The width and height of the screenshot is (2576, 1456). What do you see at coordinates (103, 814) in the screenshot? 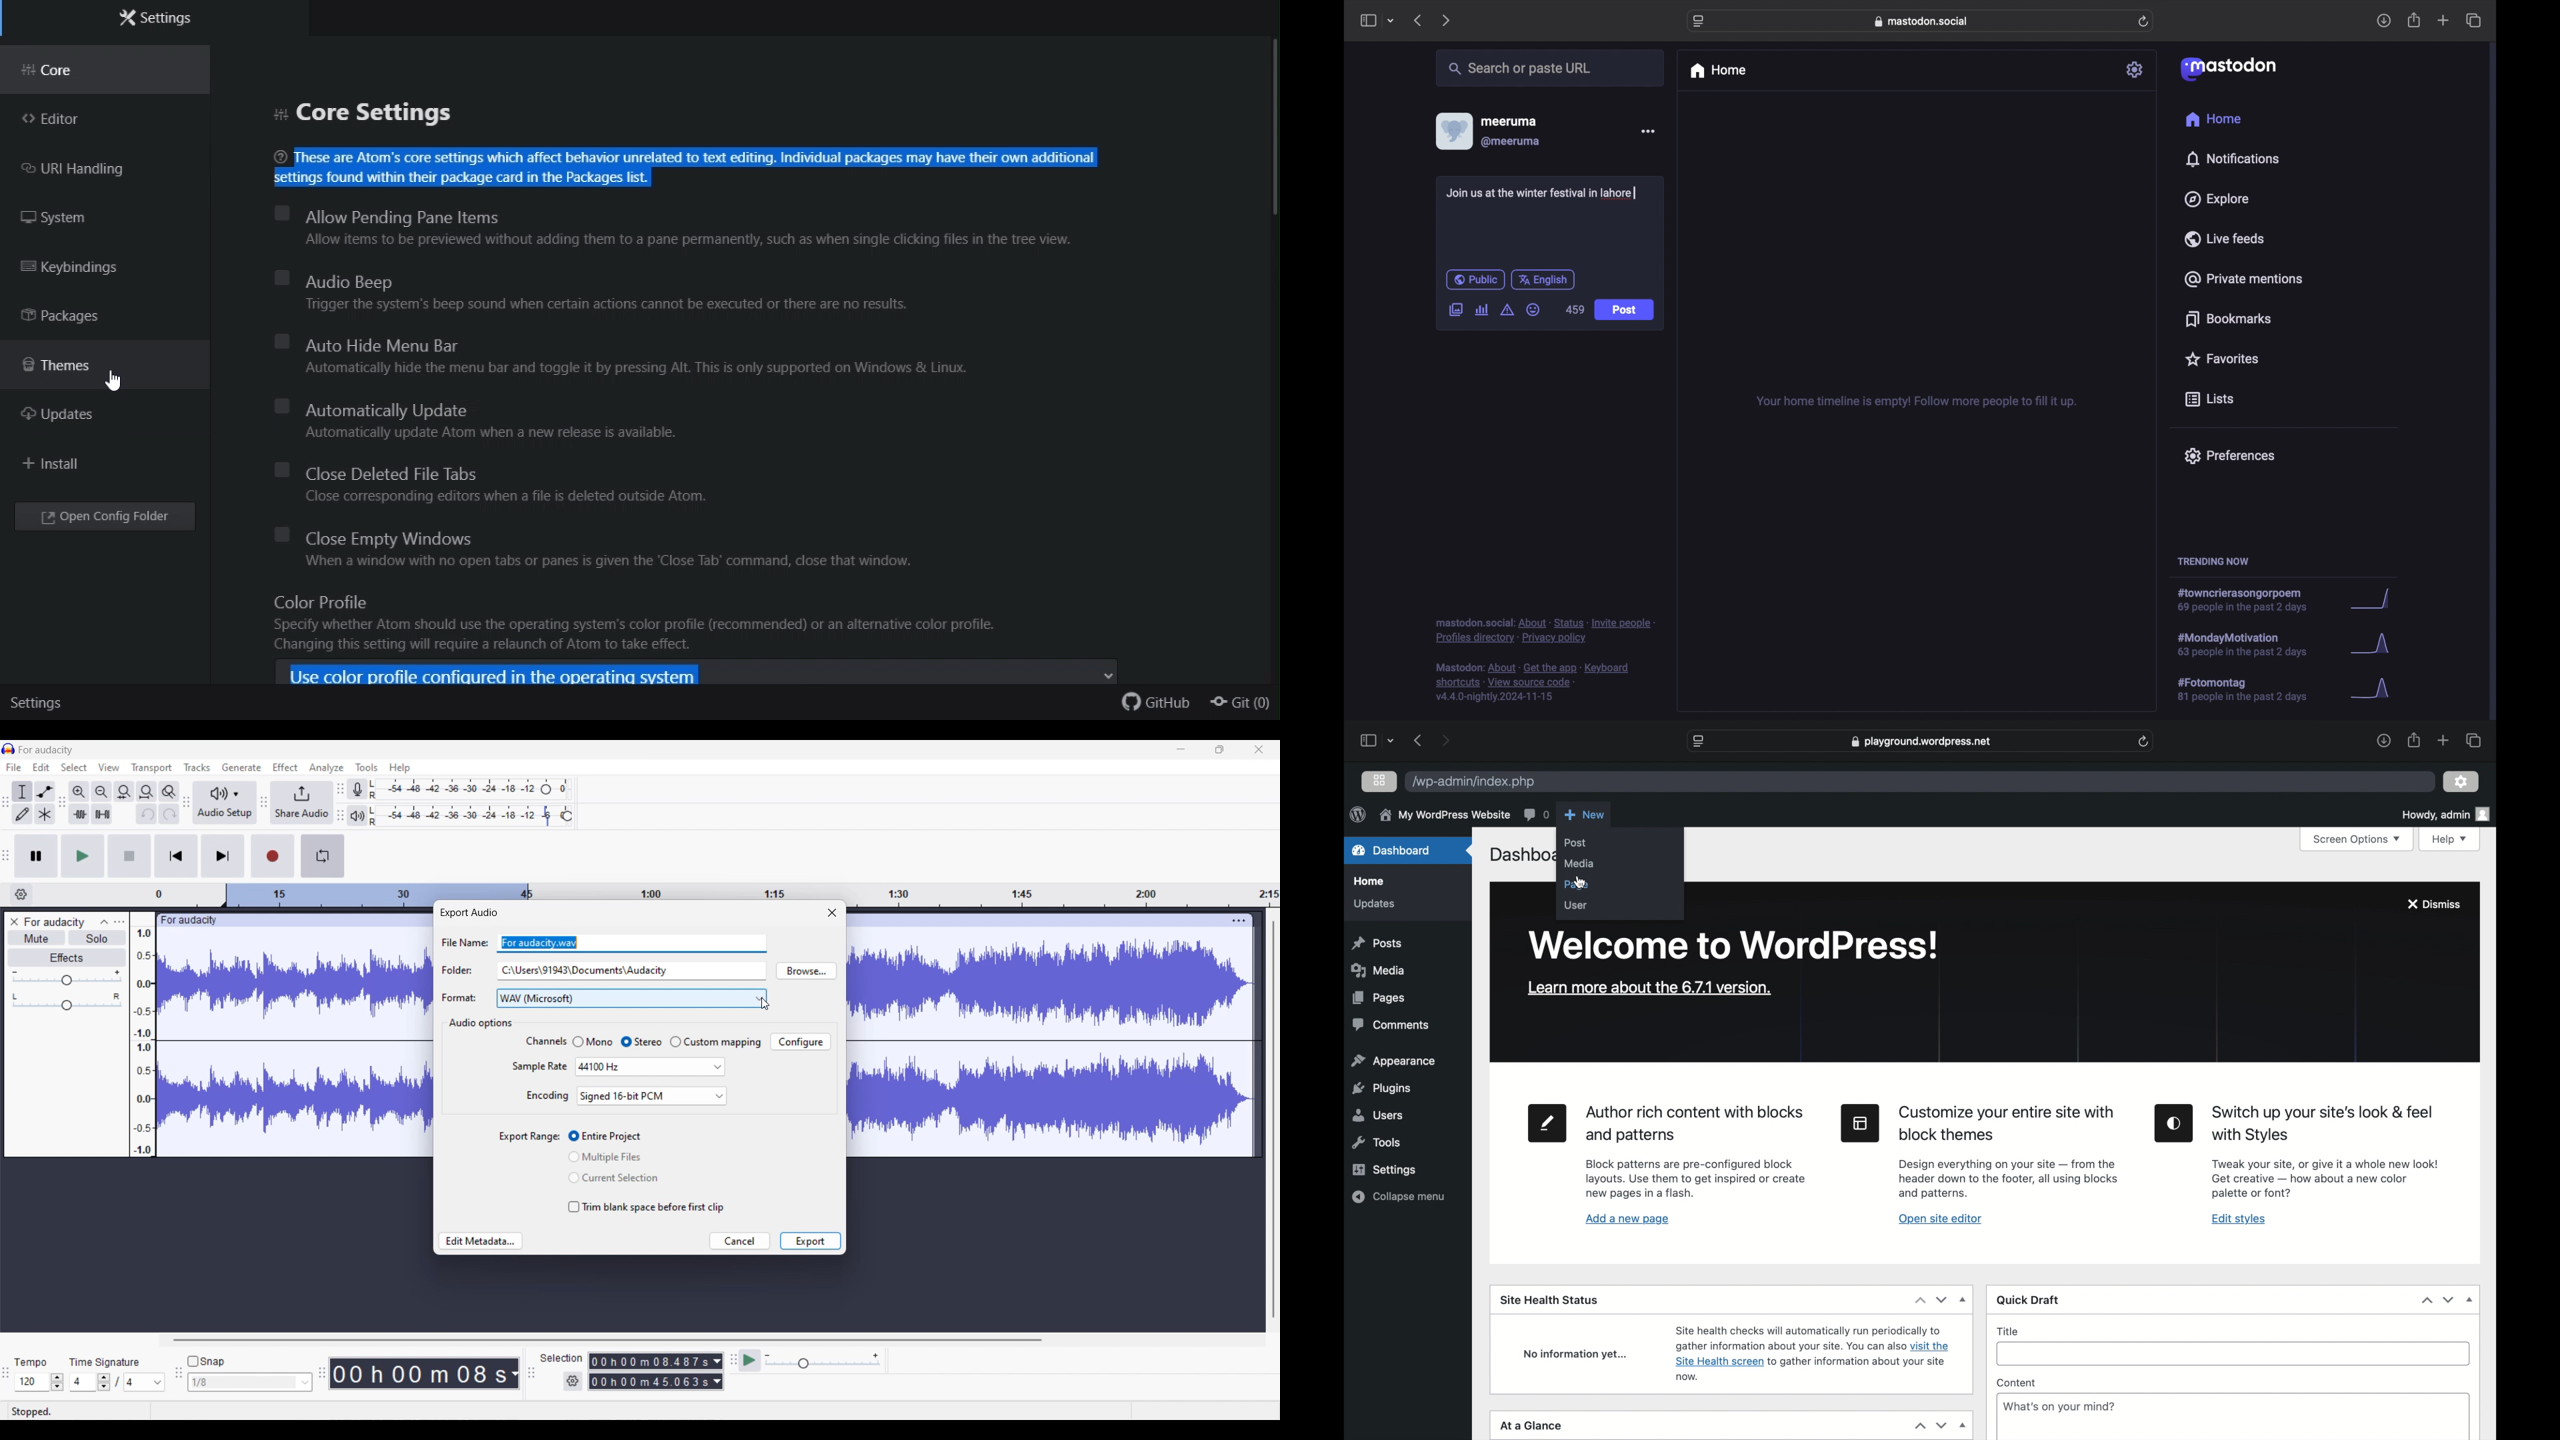
I see `Silence audio selection` at bounding box center [103, 814].